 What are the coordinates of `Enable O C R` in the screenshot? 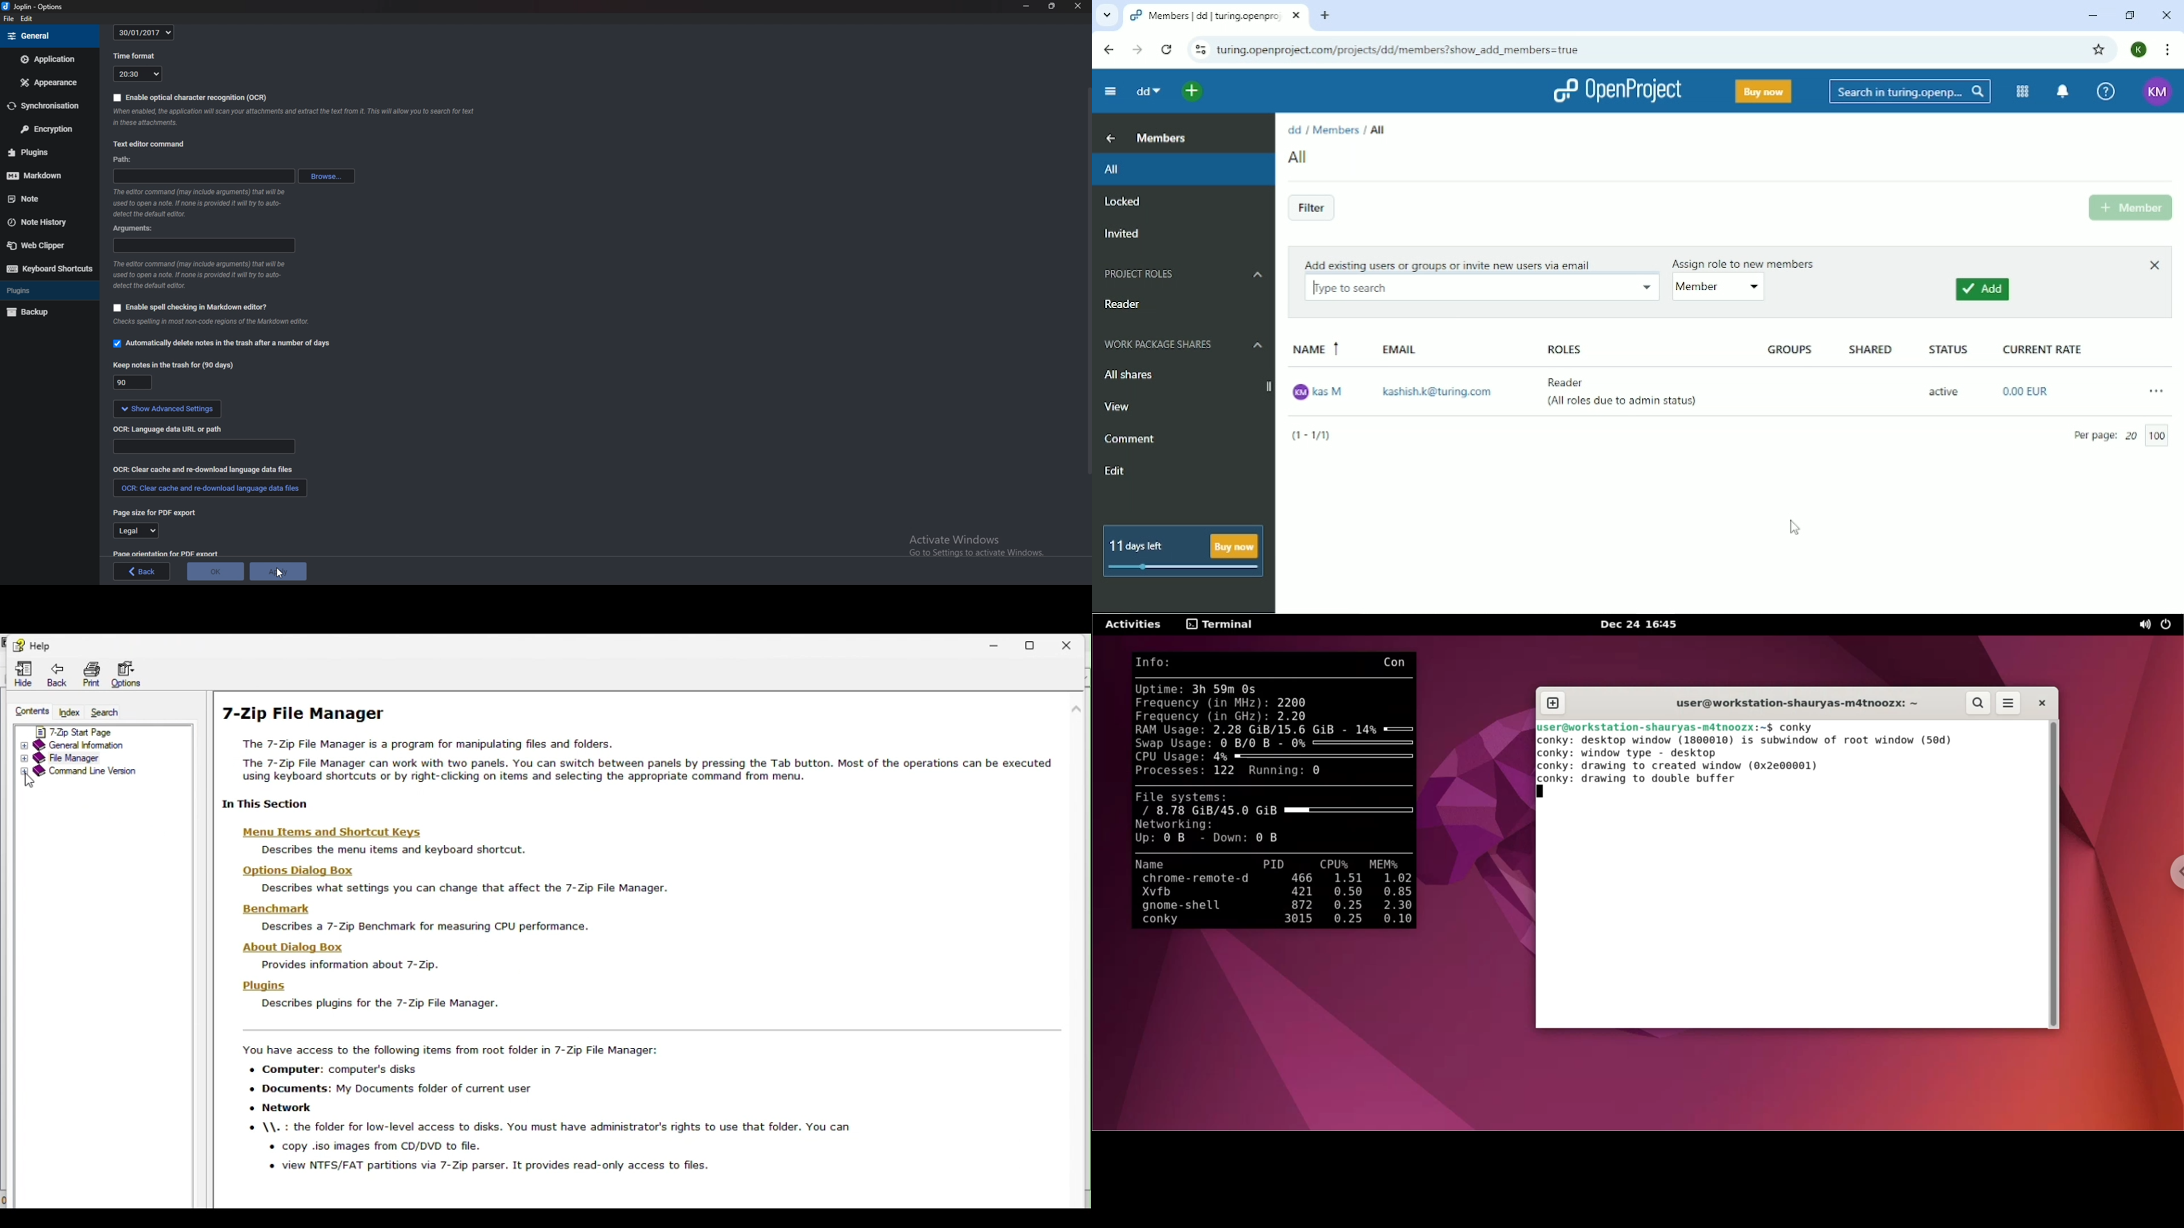 It's located at (191, 98).